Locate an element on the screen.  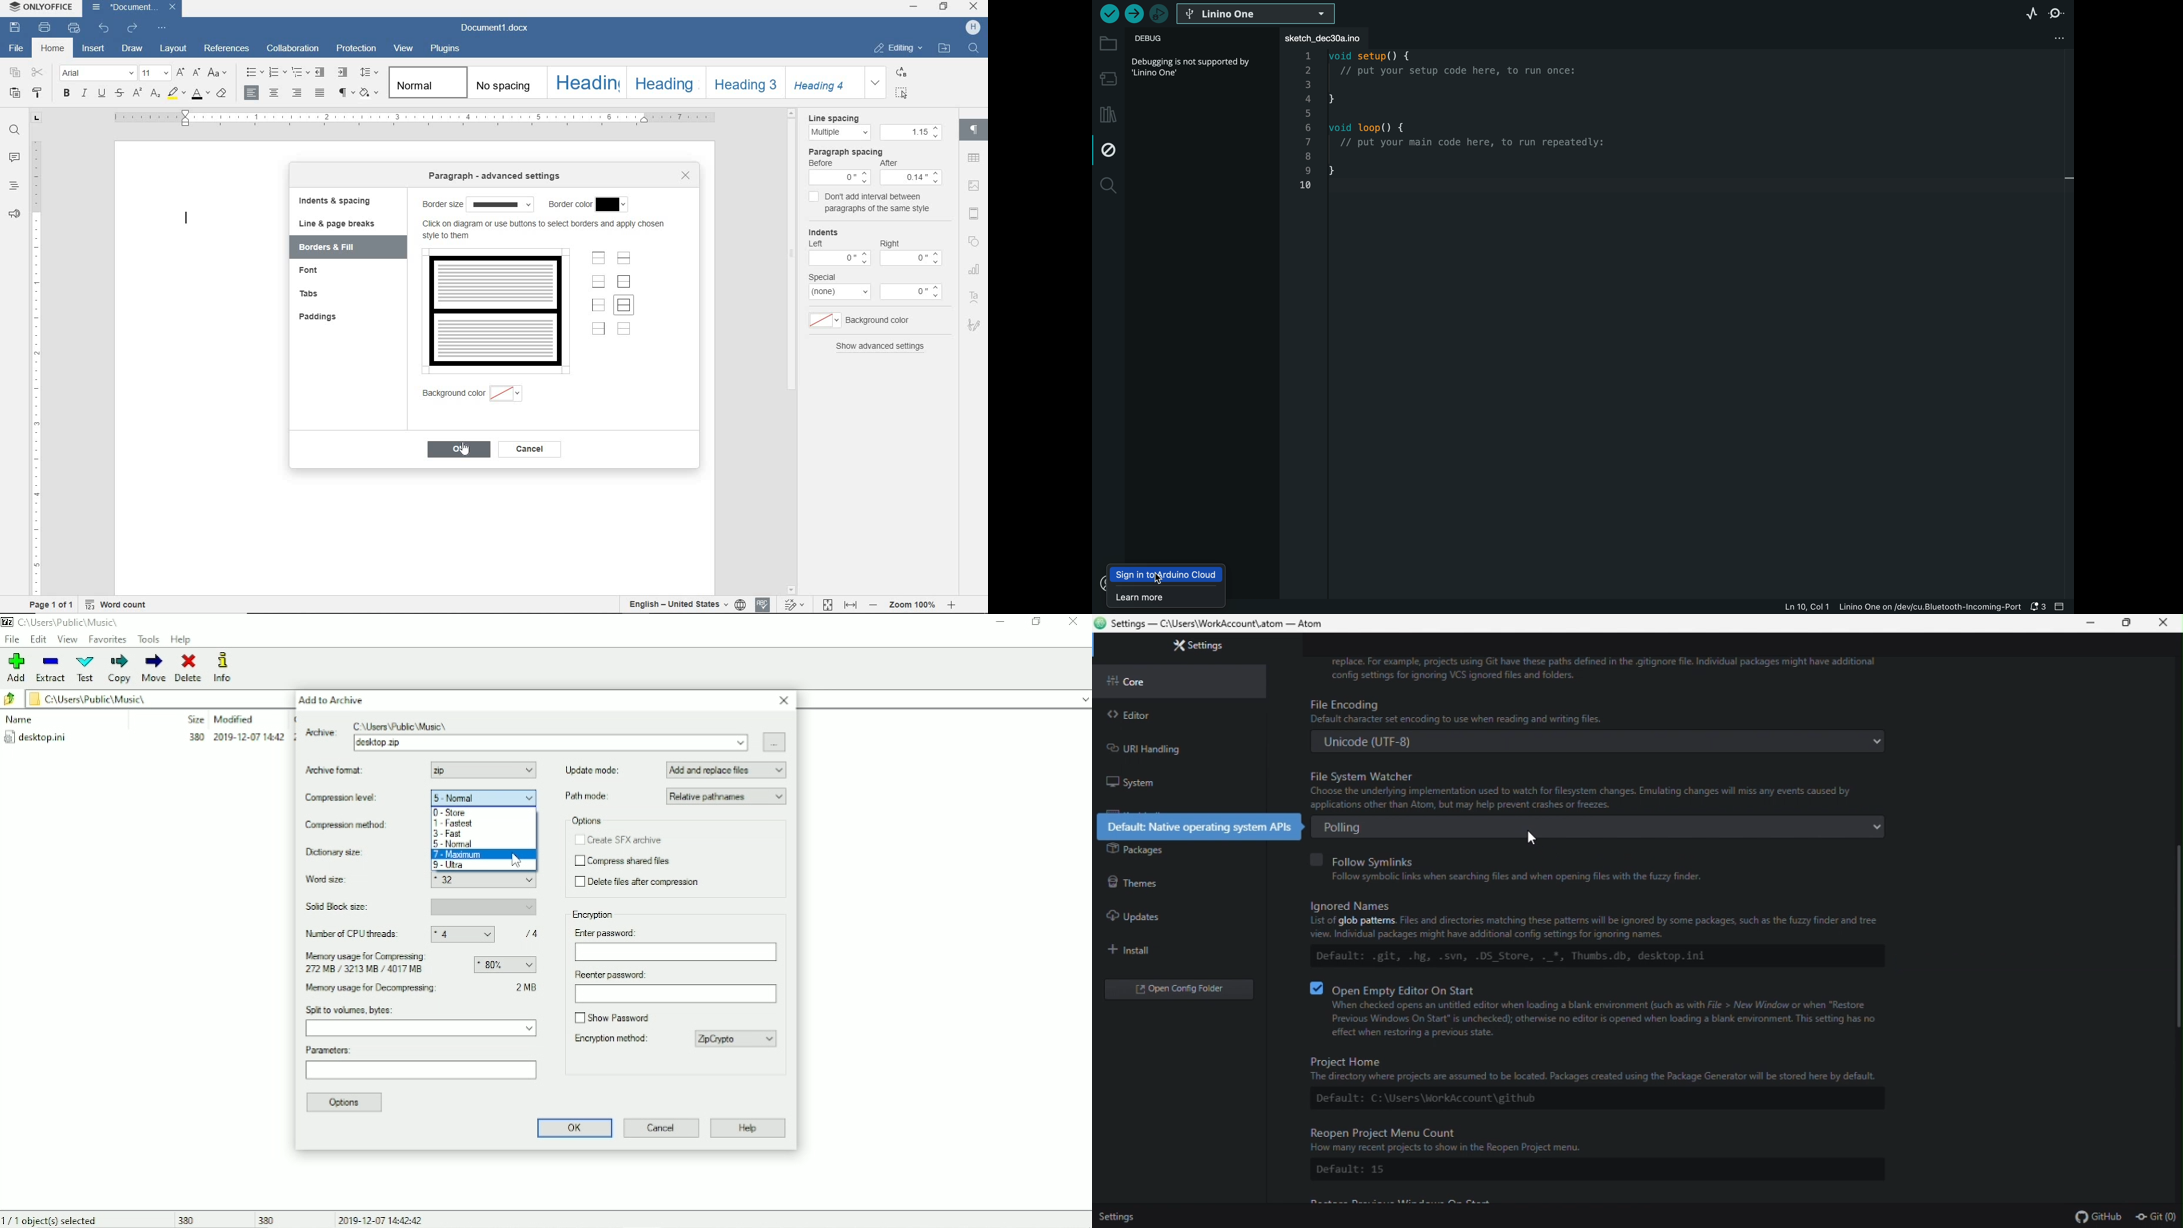
undo is located at coordinates (105, 29).